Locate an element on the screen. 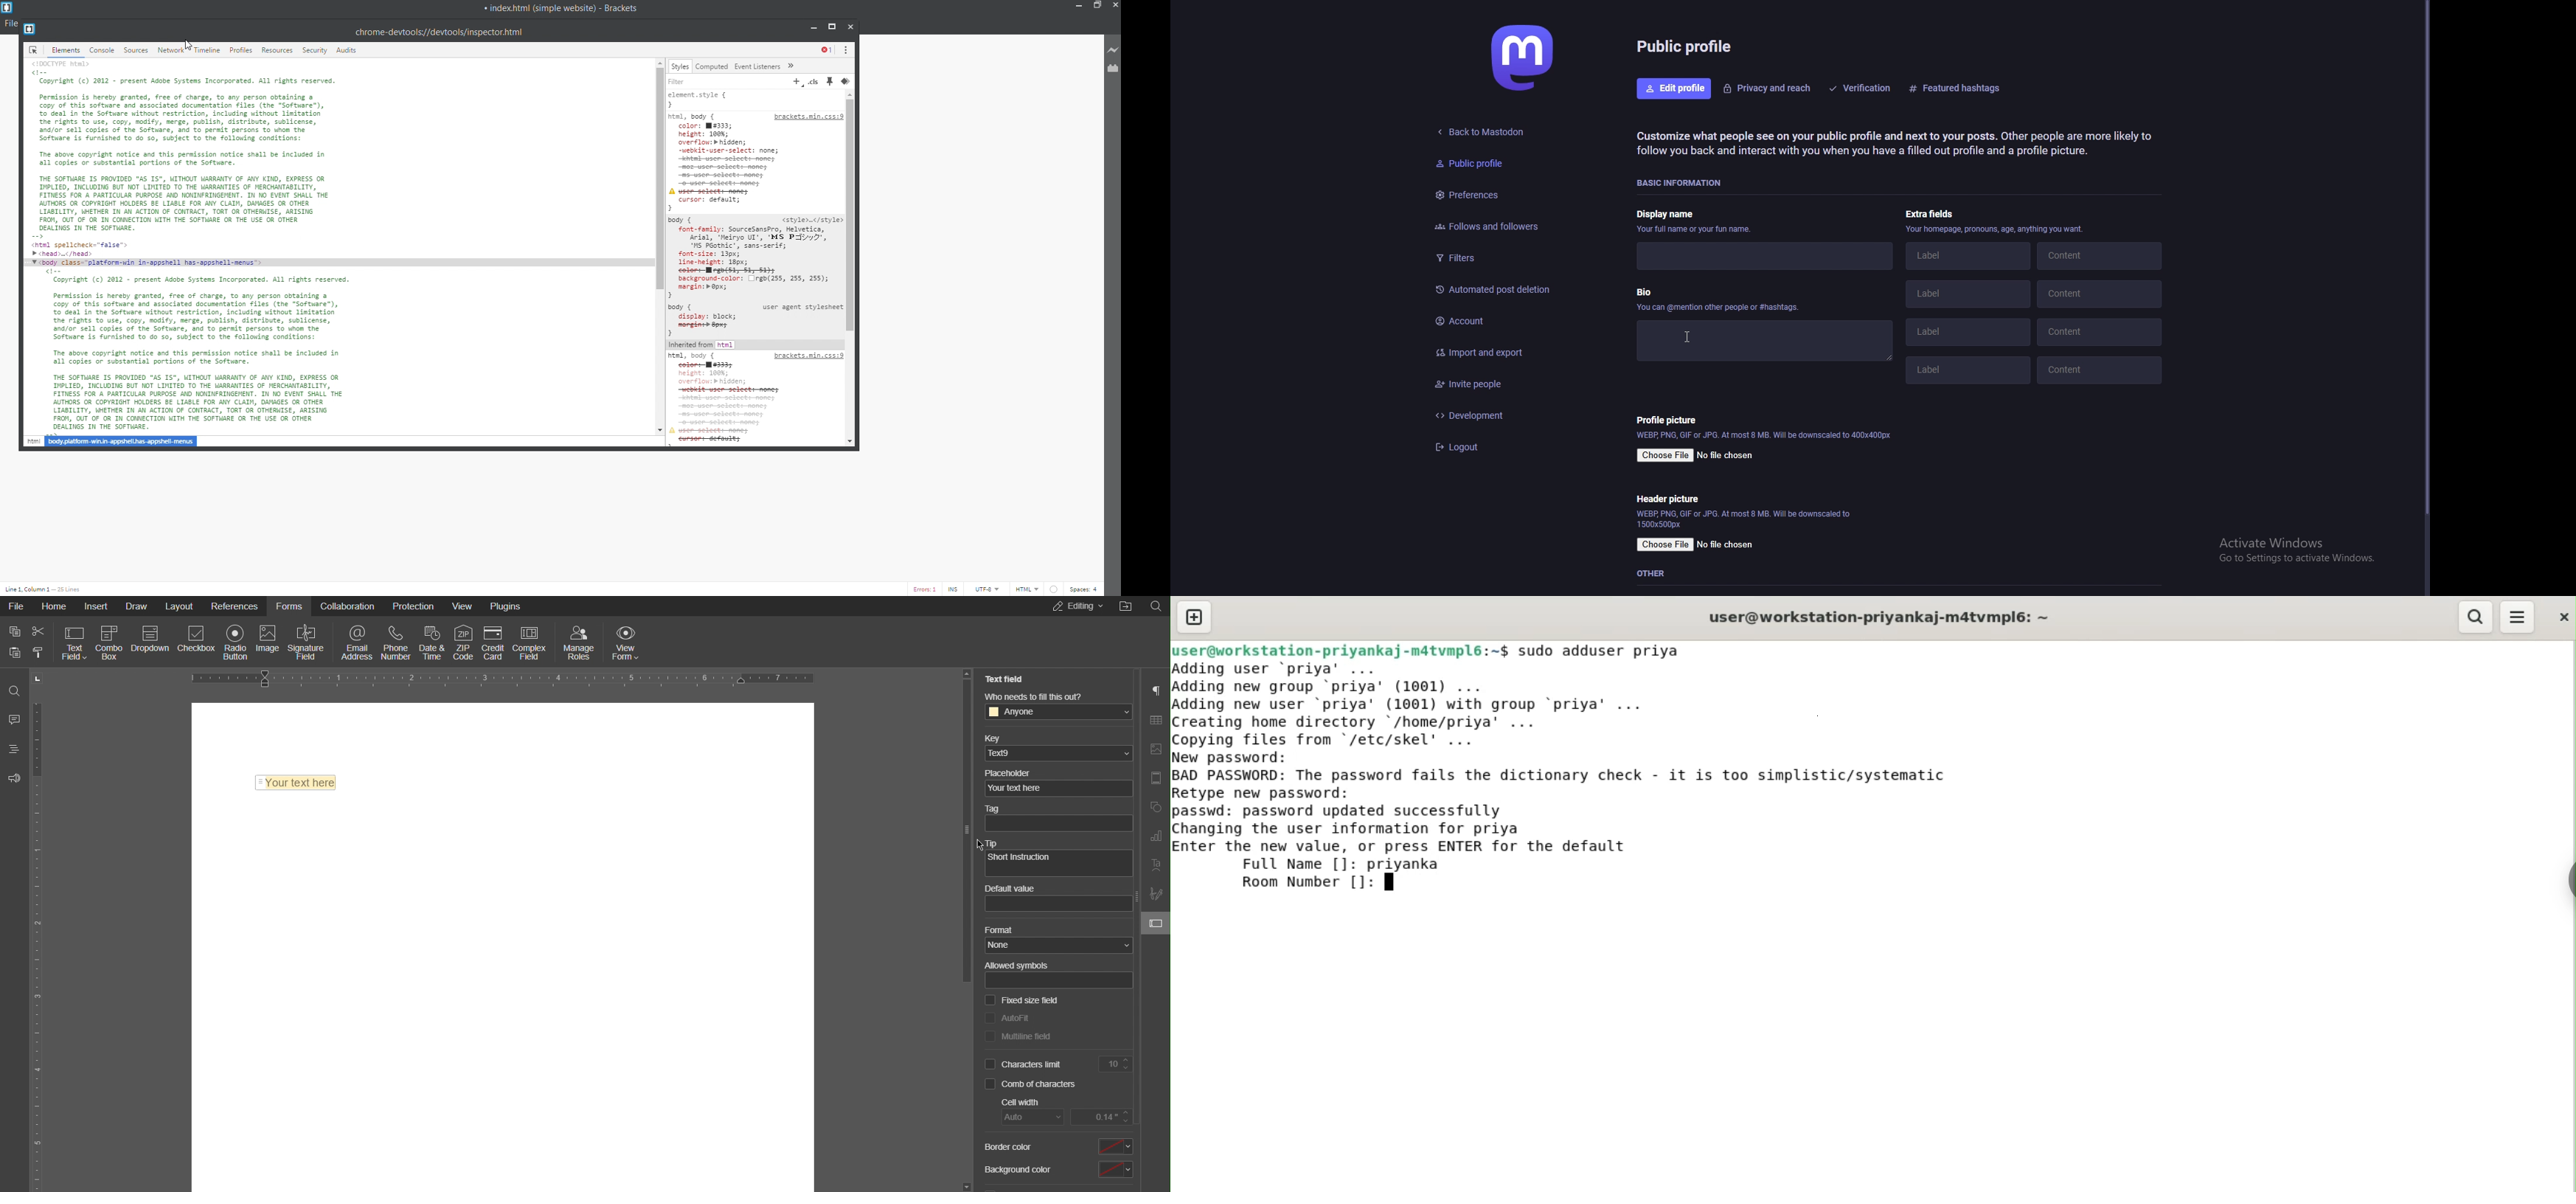 This screenshot has height=1204, width=2576. Graph Settings is located at coordinates (1155, 835).